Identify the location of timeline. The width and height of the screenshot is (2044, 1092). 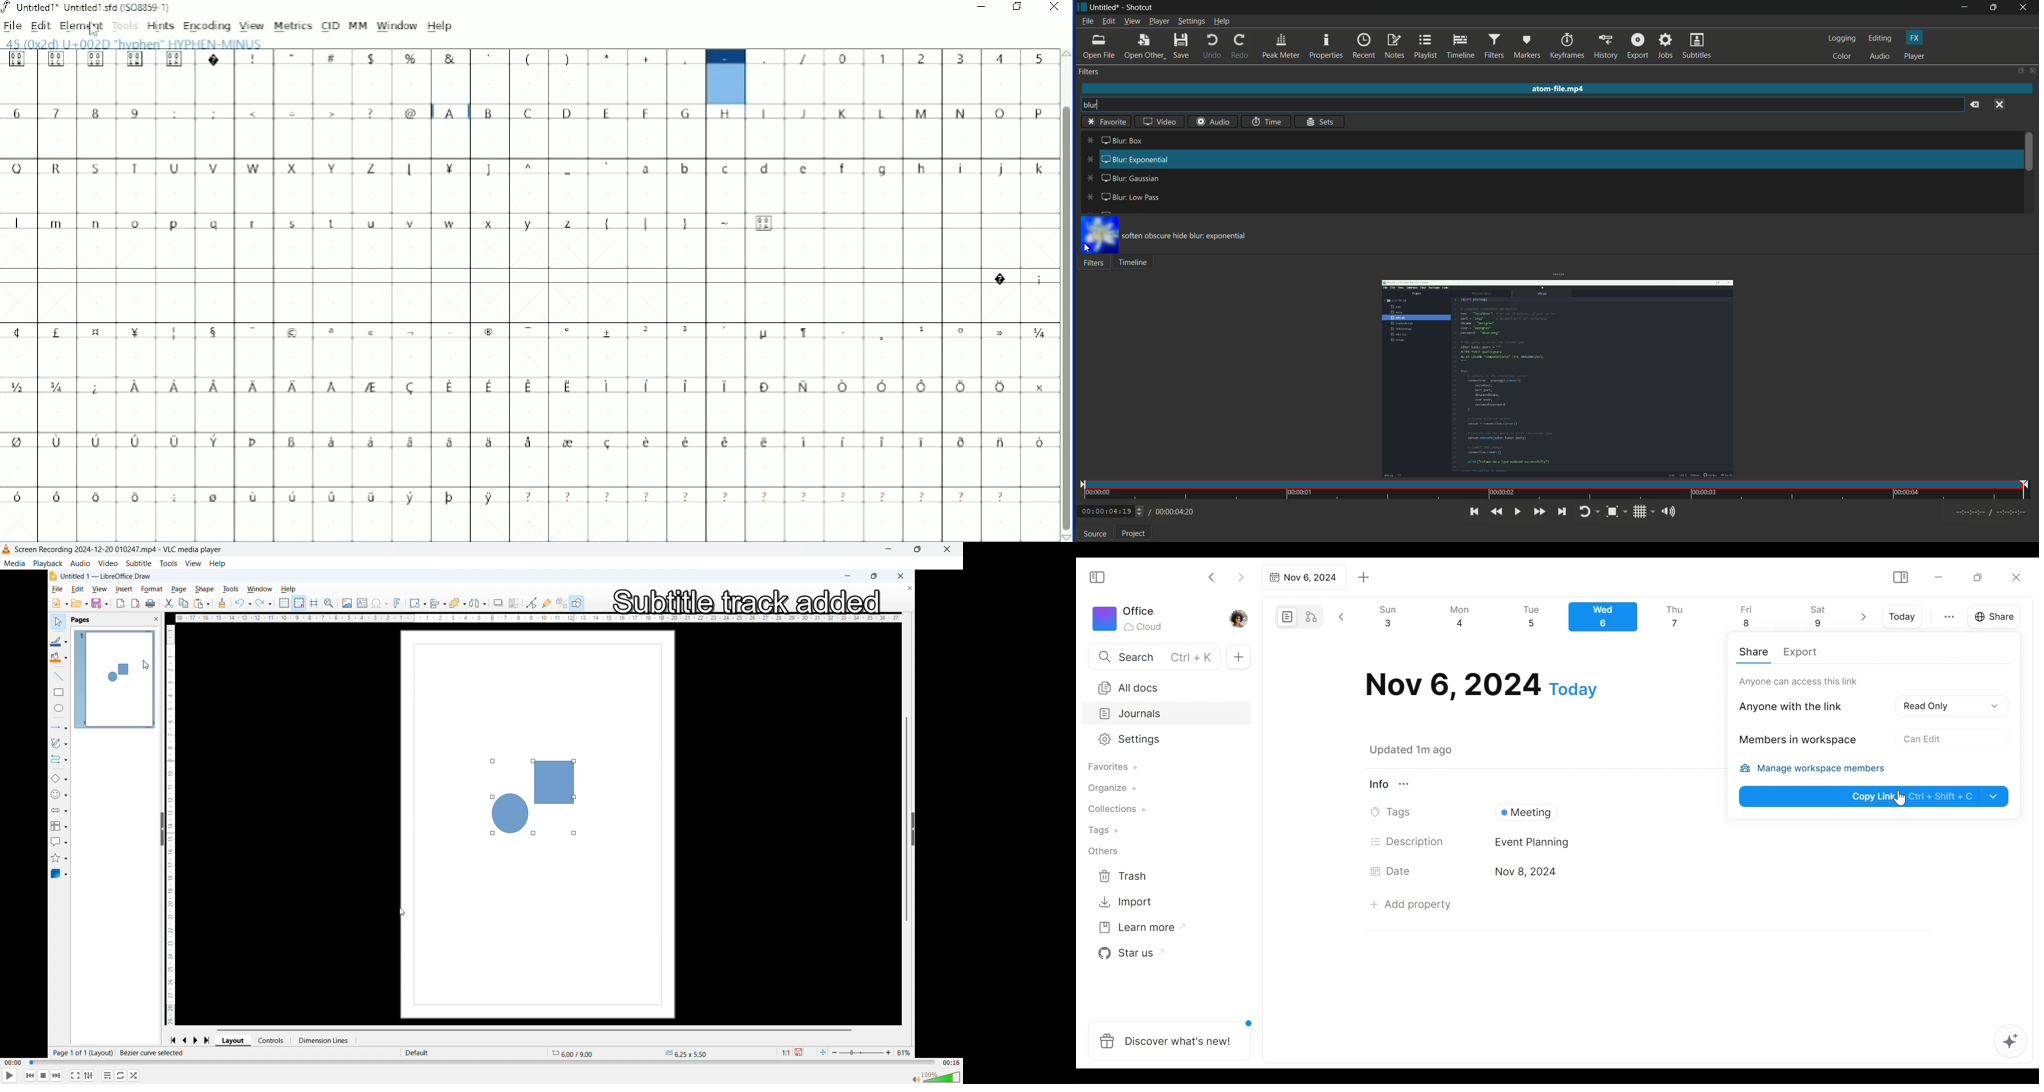
(1459, 47).